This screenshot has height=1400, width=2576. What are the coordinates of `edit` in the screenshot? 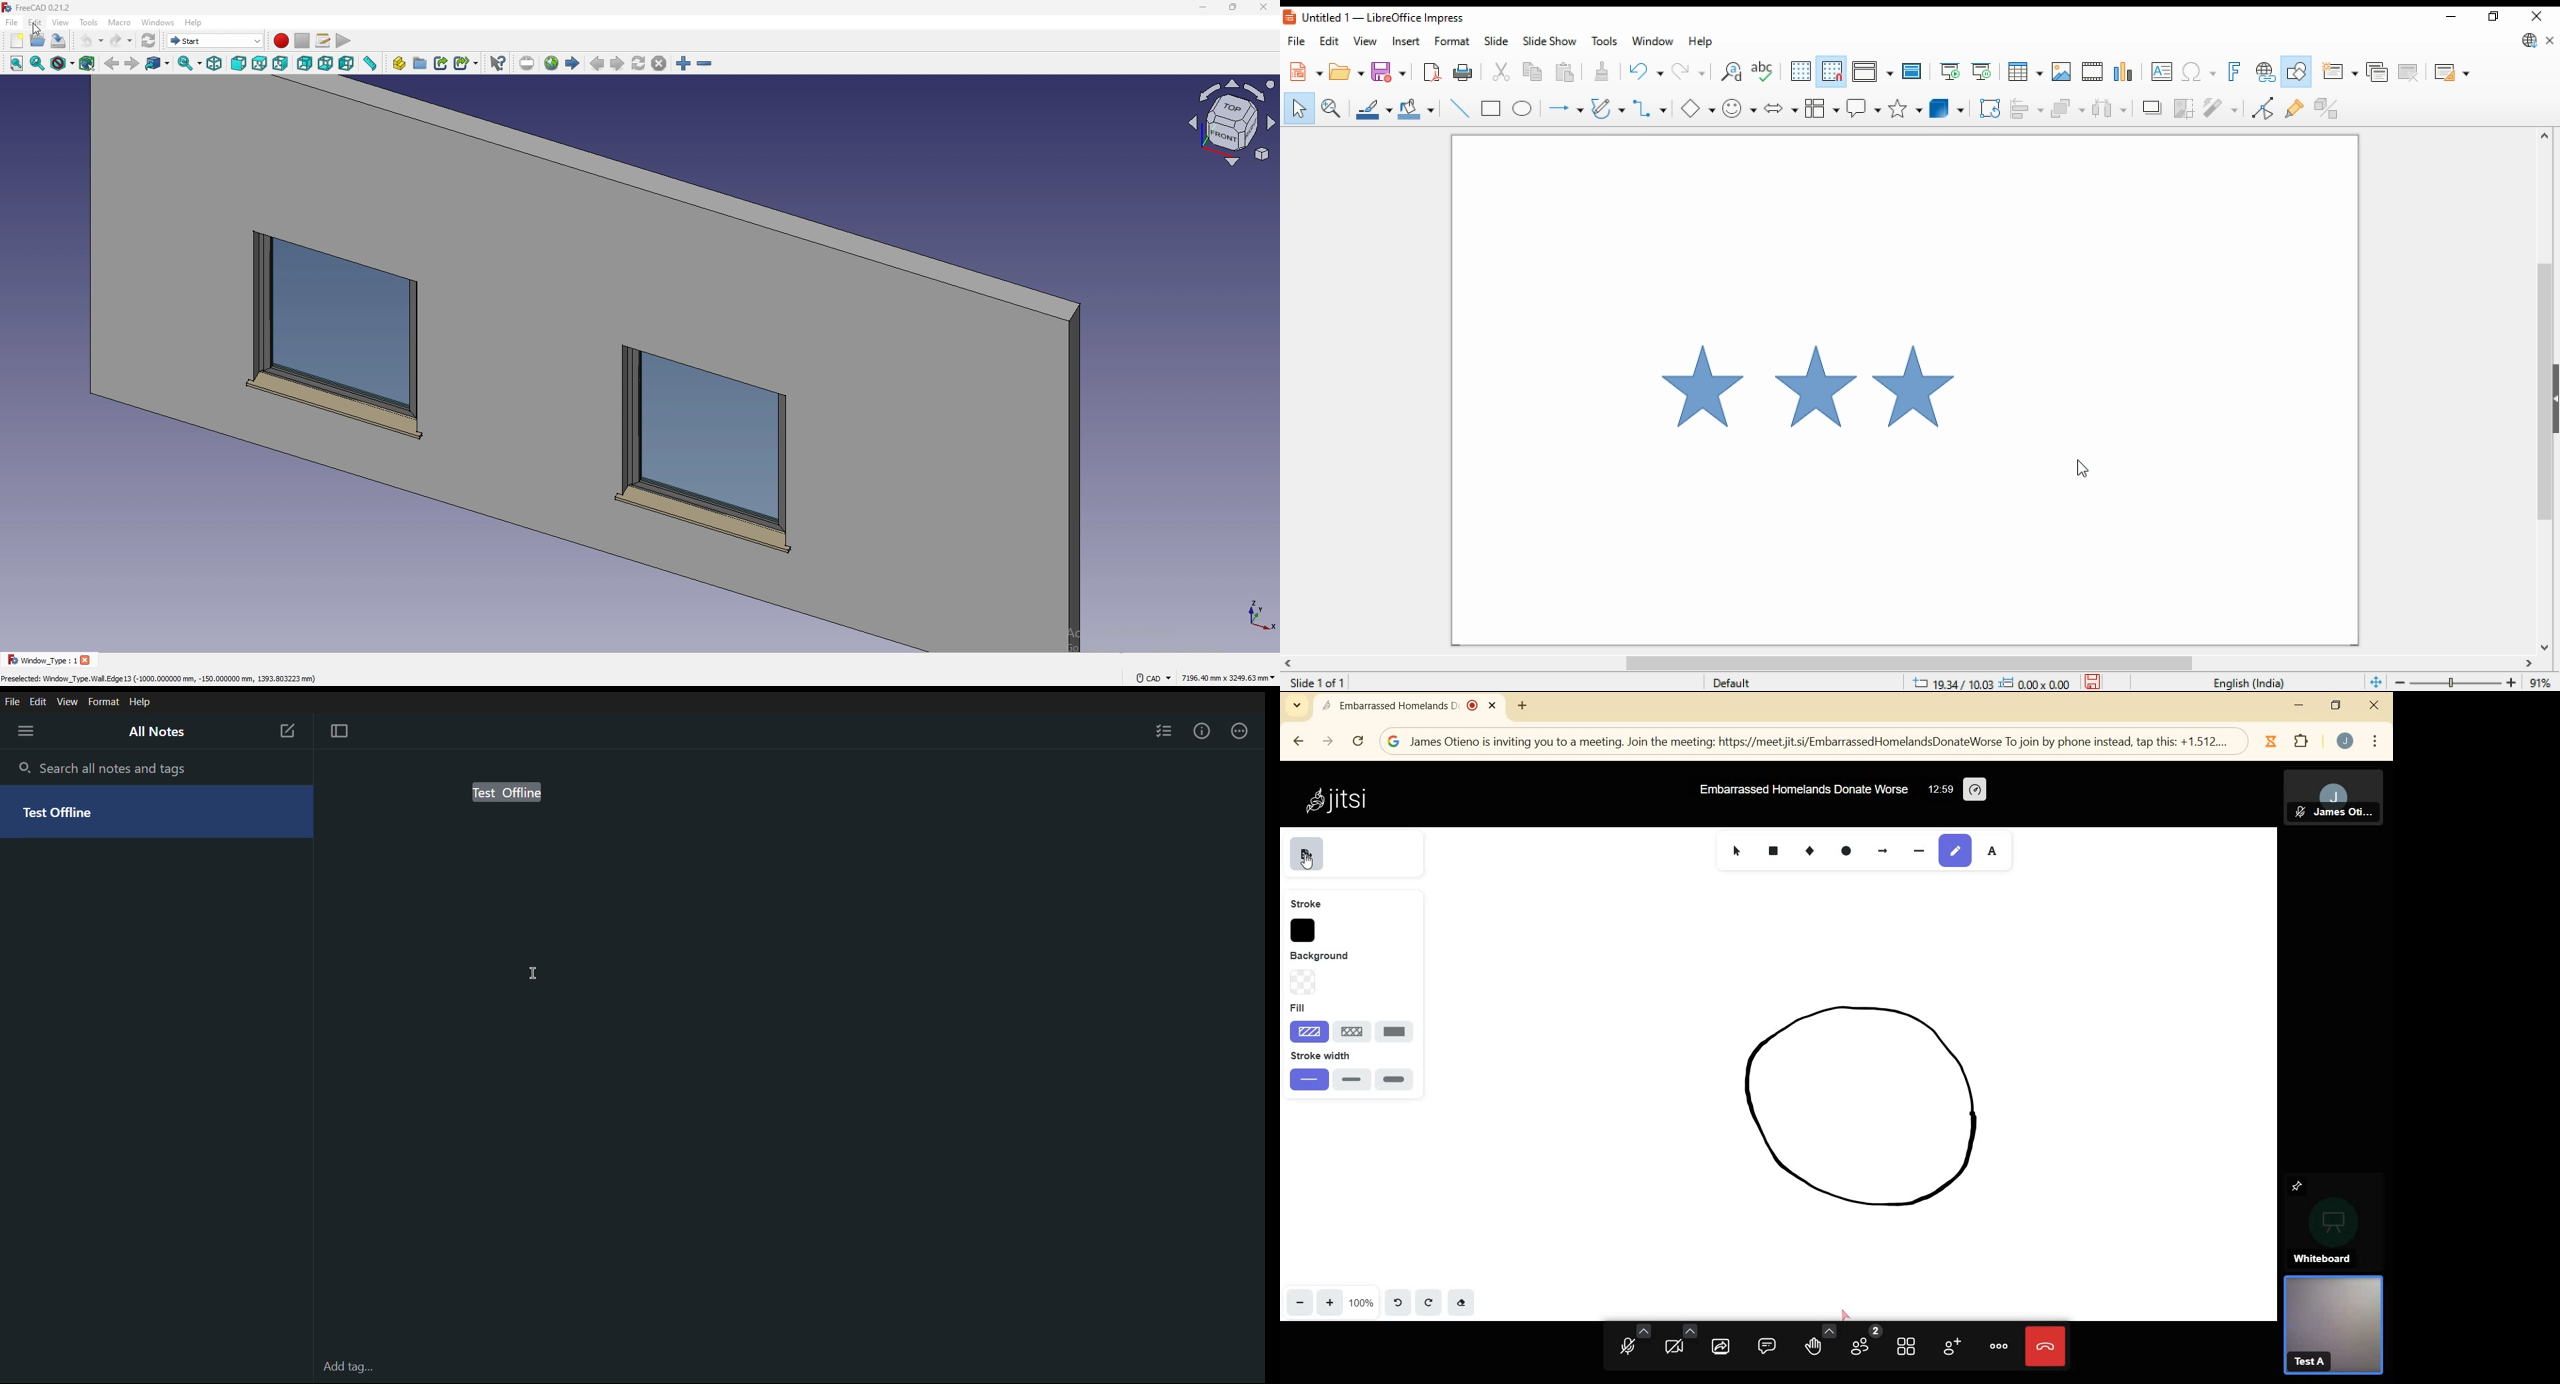 It's located at (1328, 40).